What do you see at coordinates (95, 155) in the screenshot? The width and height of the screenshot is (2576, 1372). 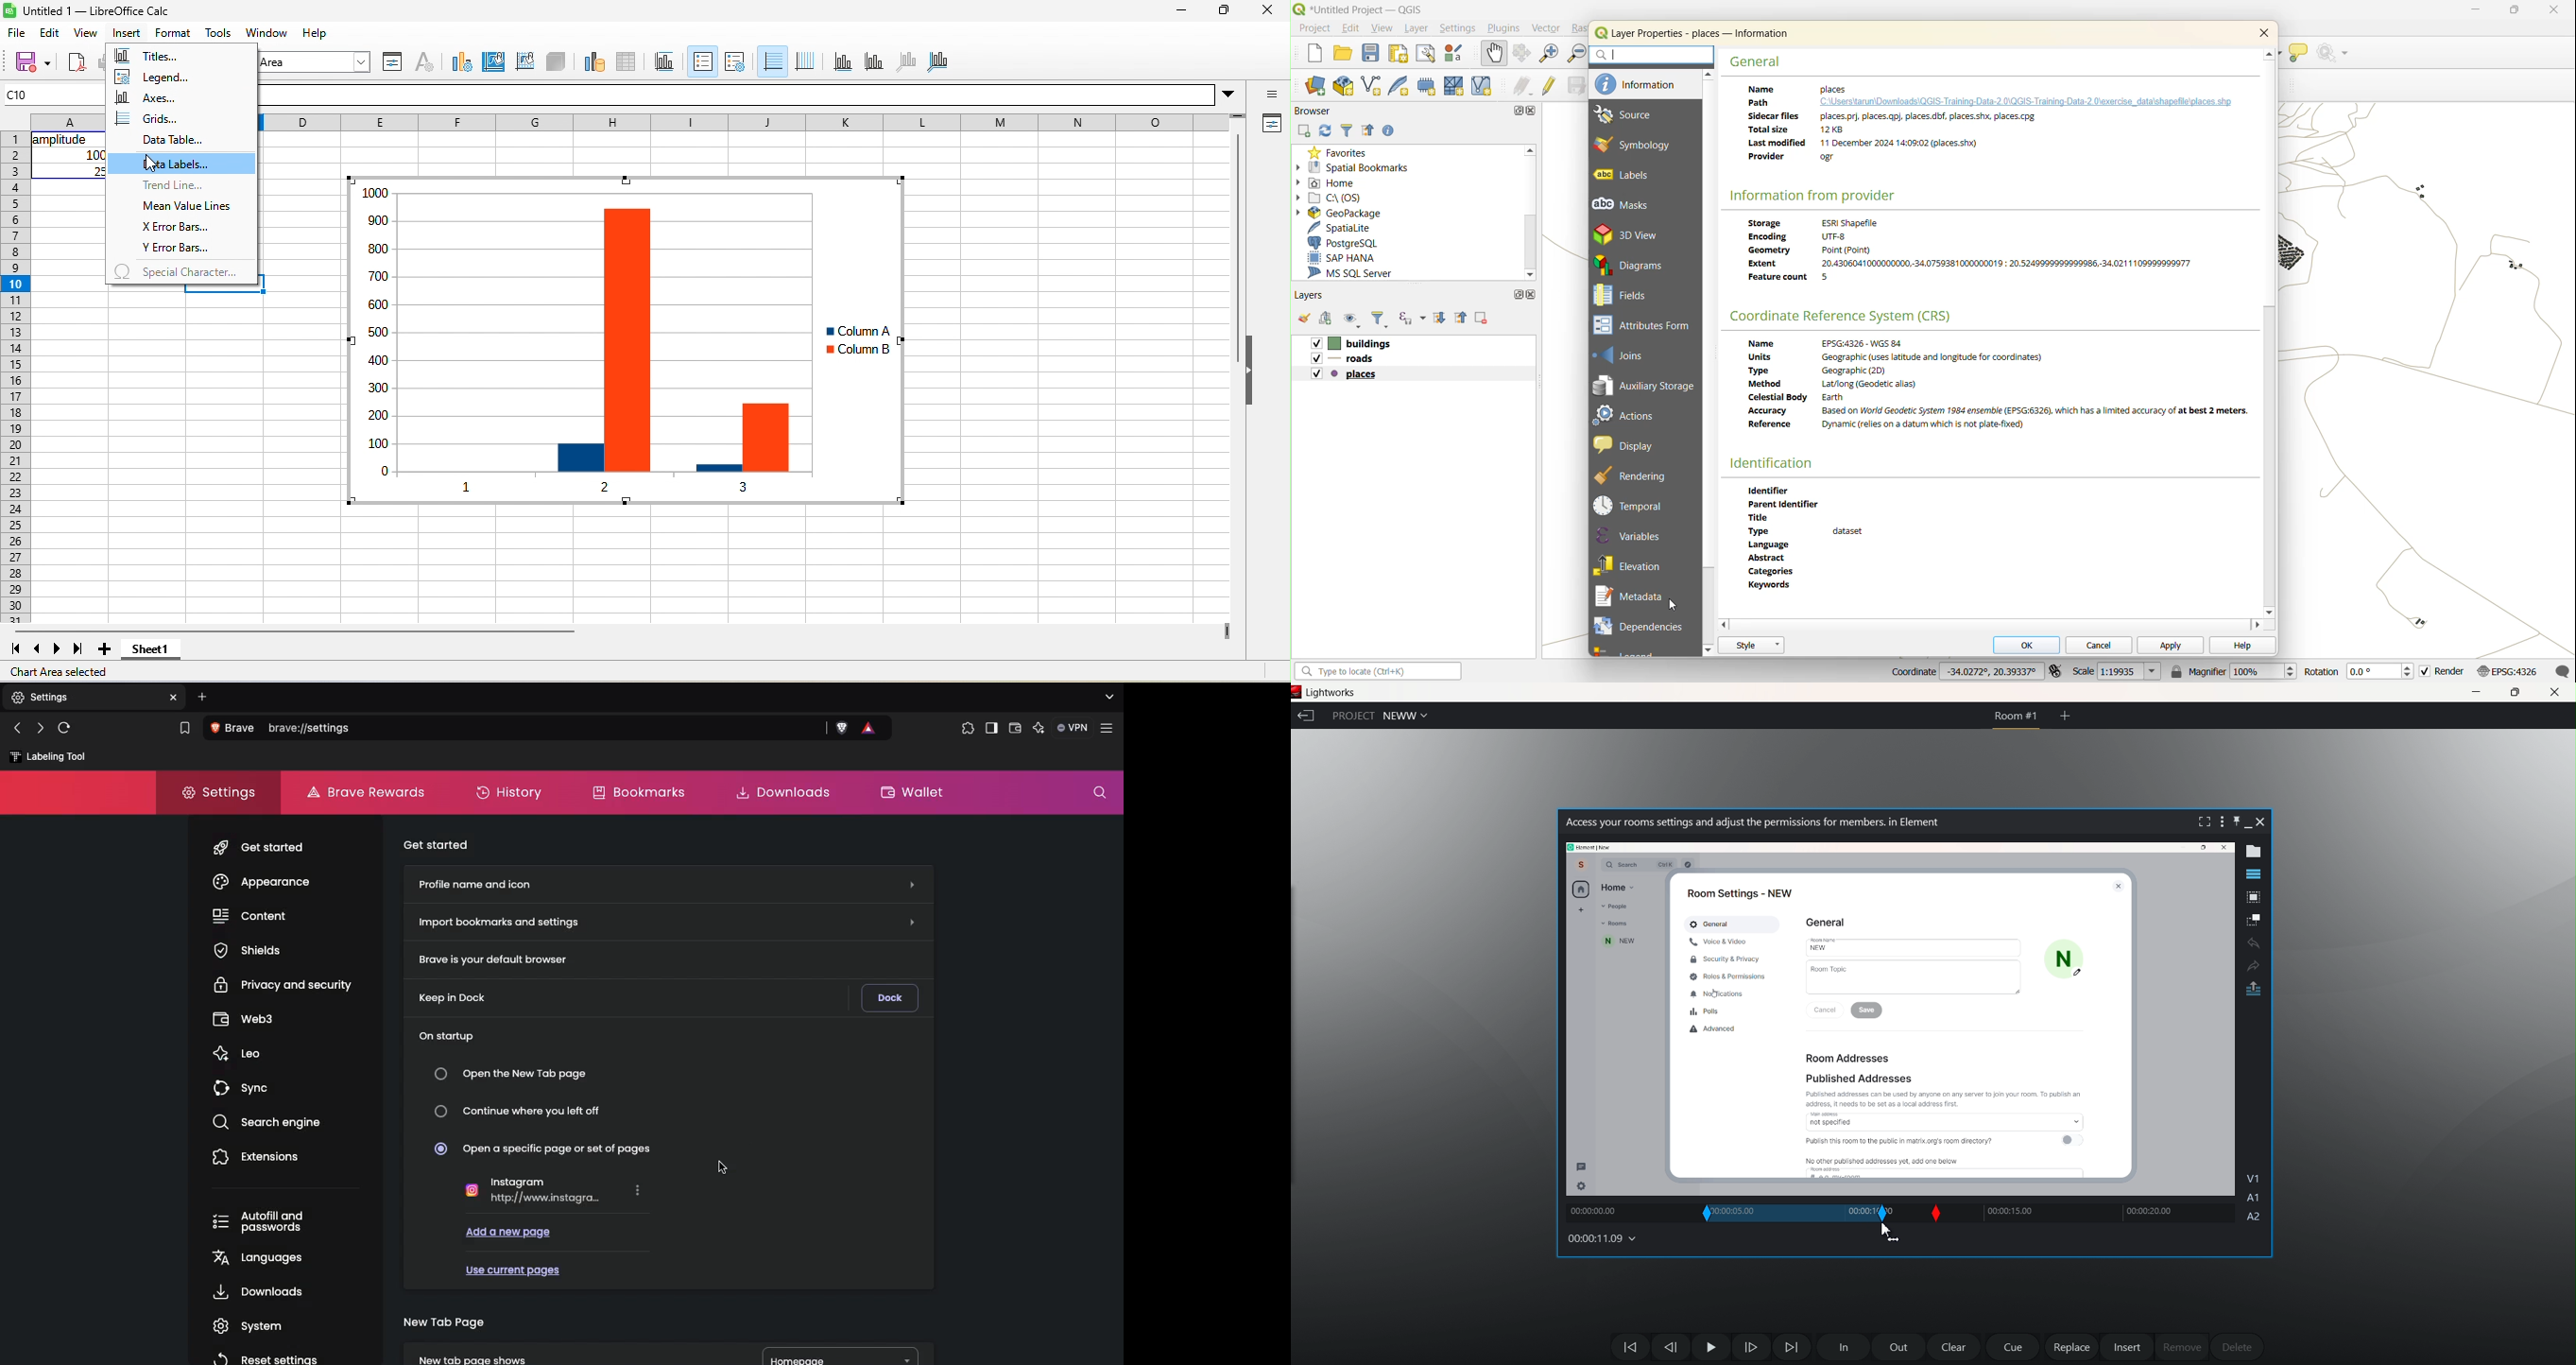 I see `100` at bounding box center [95, 155].